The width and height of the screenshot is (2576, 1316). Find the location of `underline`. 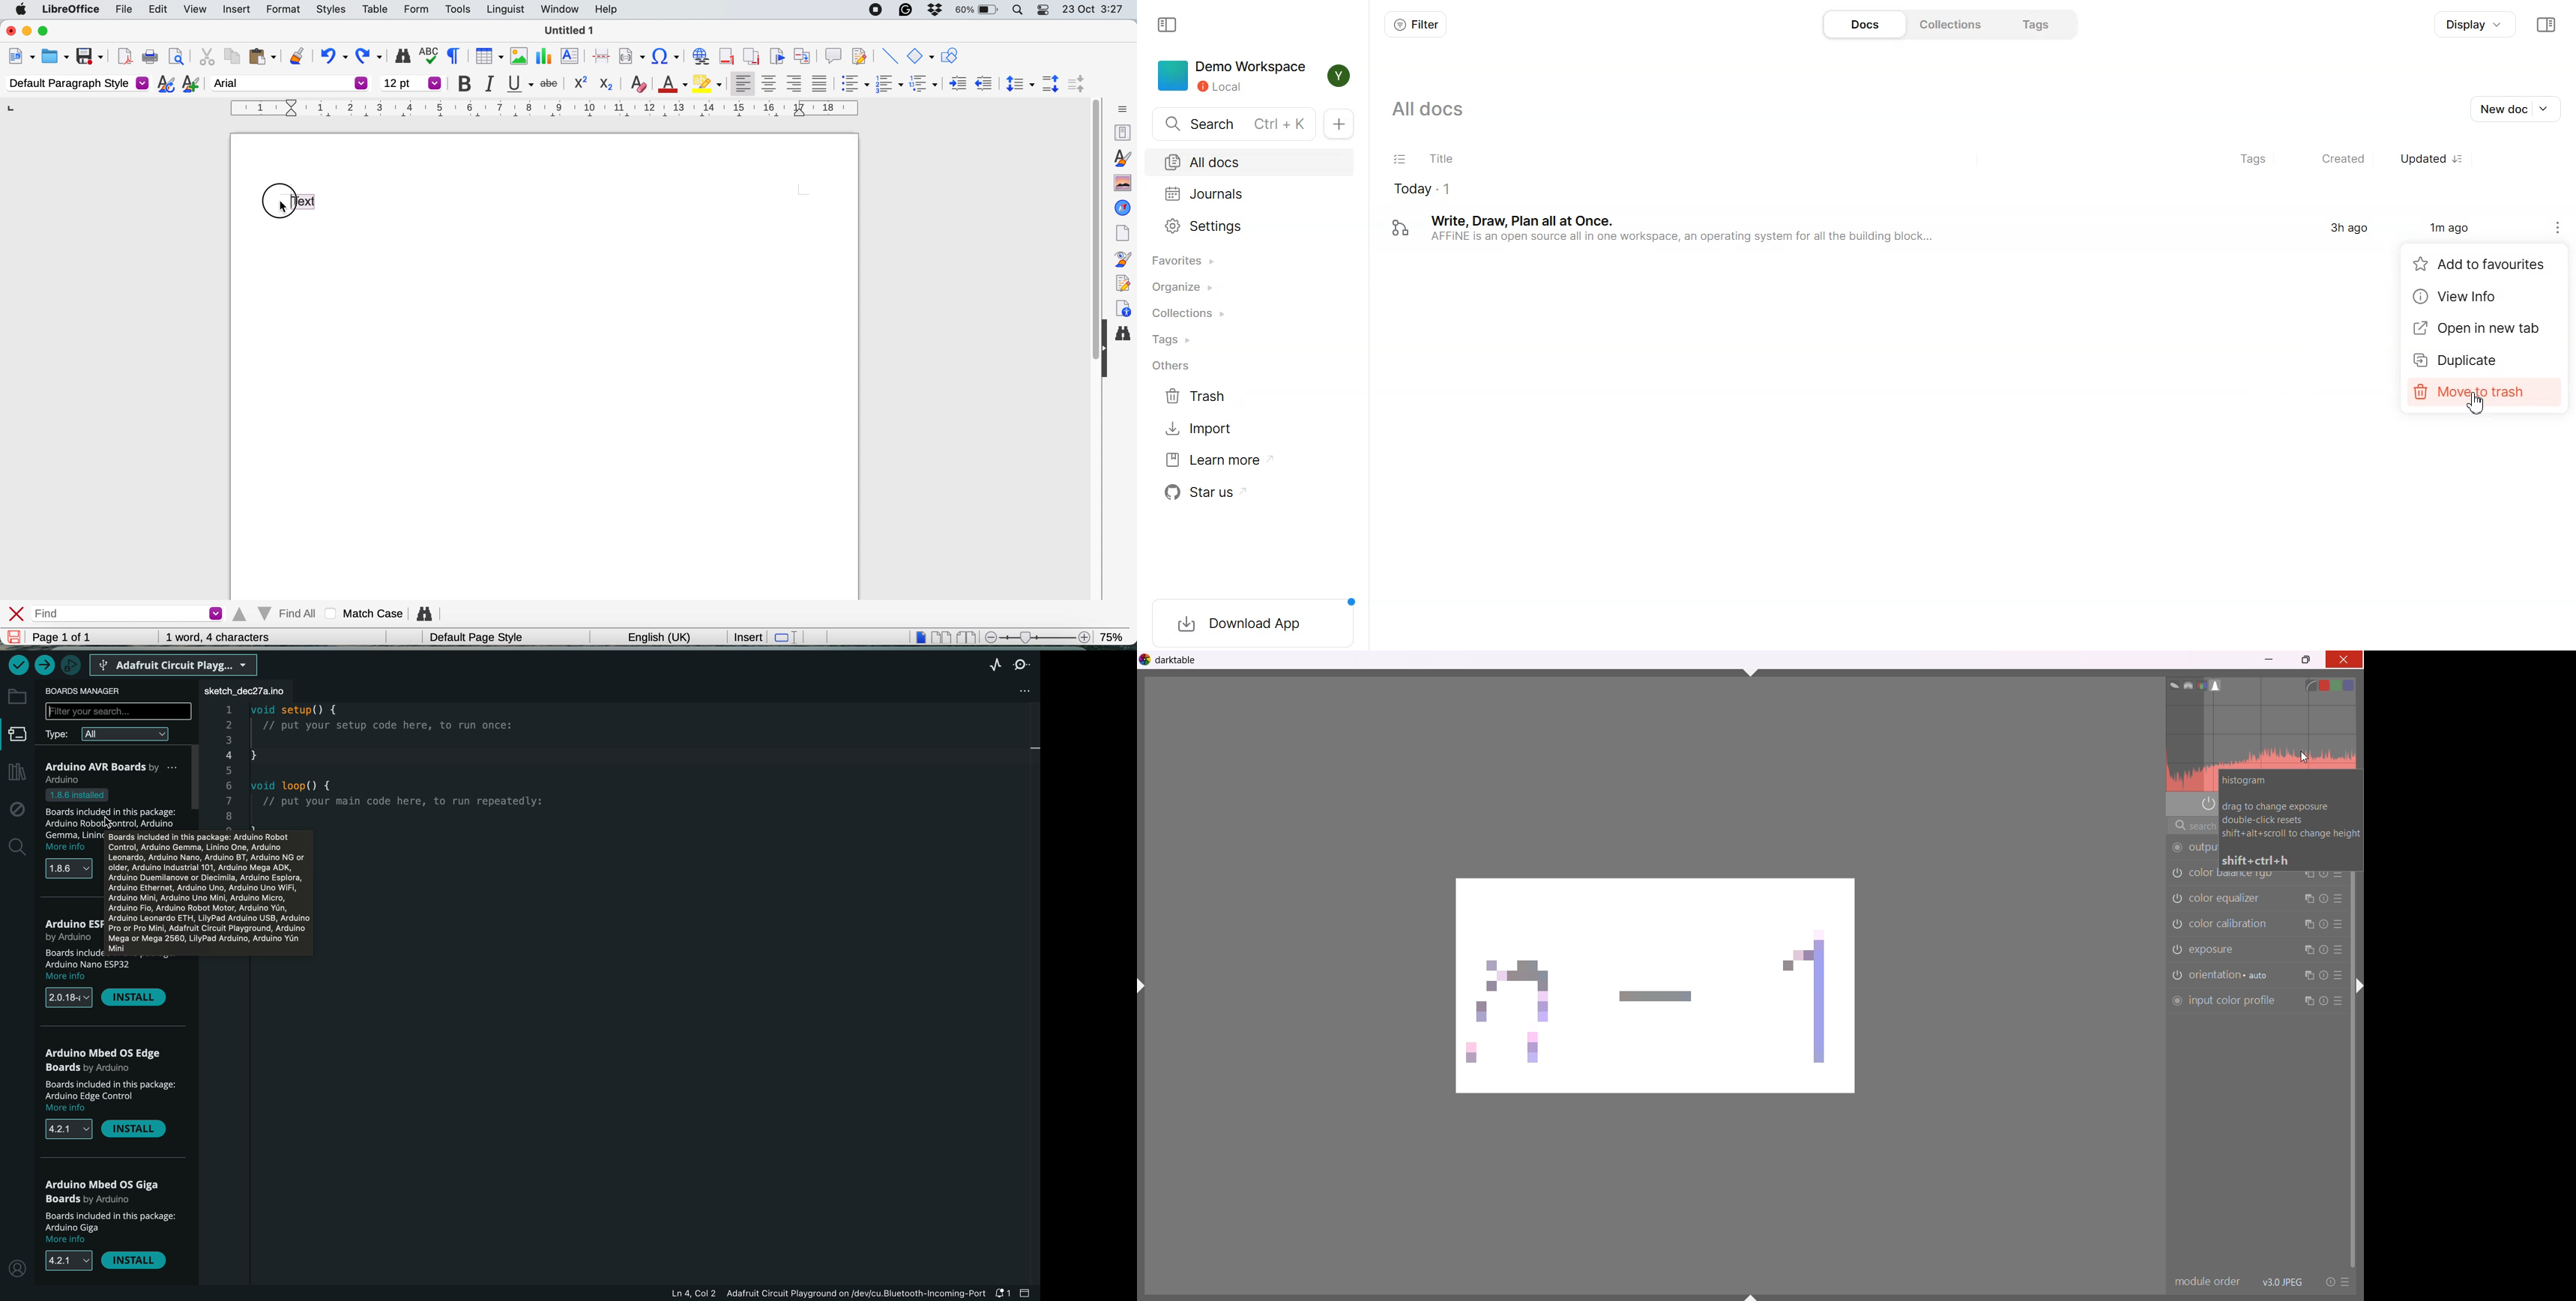

underline is located at coordinates (519, 85).